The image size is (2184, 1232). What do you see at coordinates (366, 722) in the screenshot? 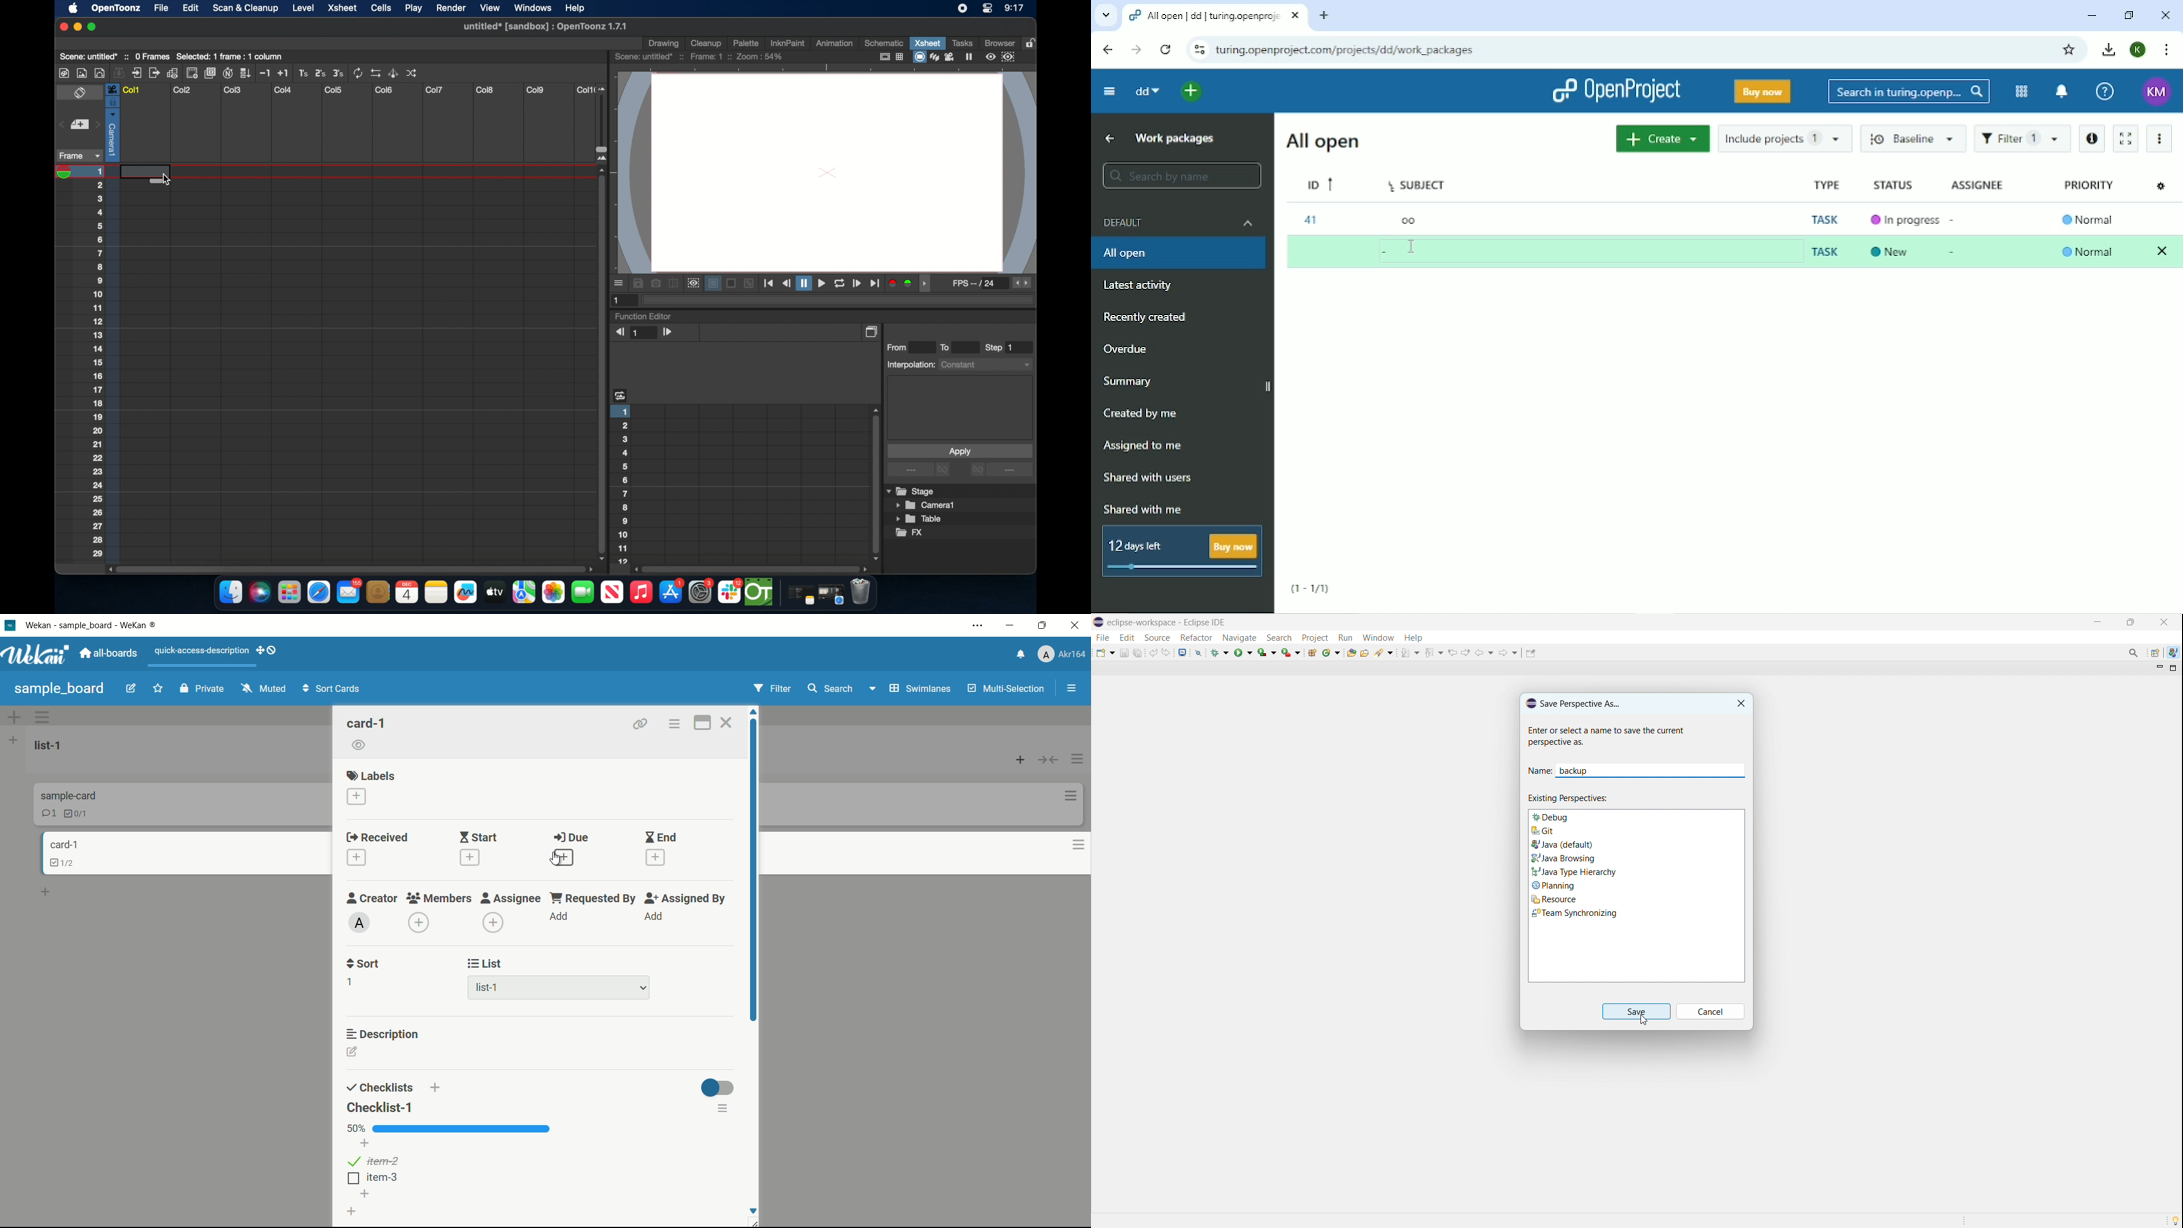
I see `card name` at bounding box center [366, 722].